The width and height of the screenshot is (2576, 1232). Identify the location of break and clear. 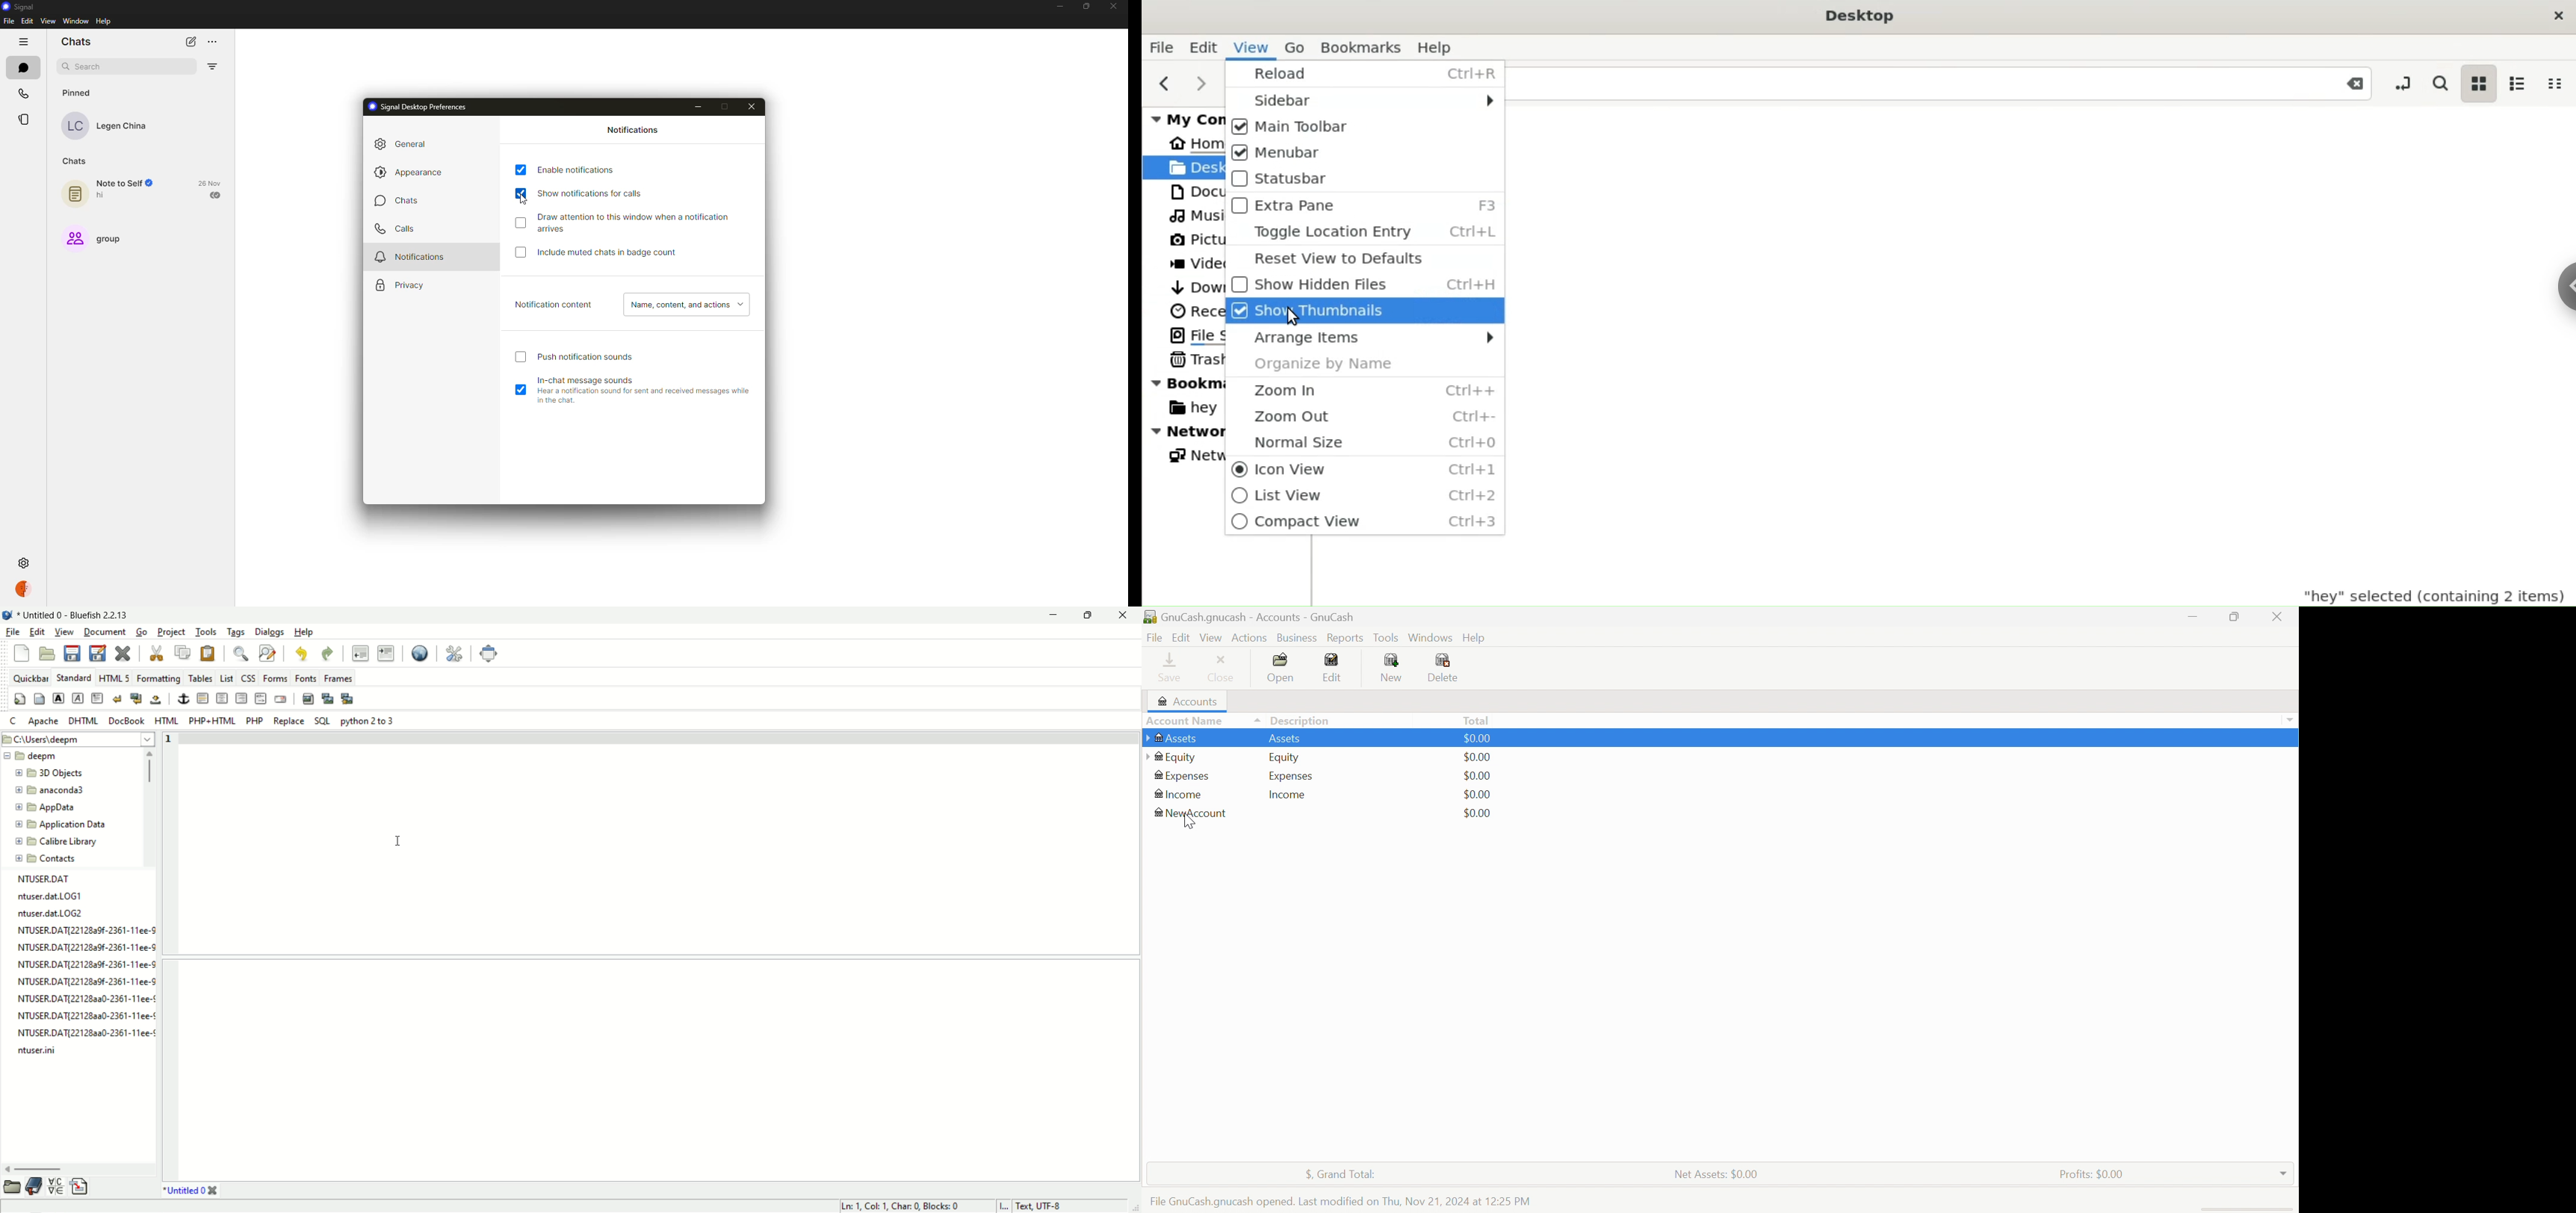
(137, 699).